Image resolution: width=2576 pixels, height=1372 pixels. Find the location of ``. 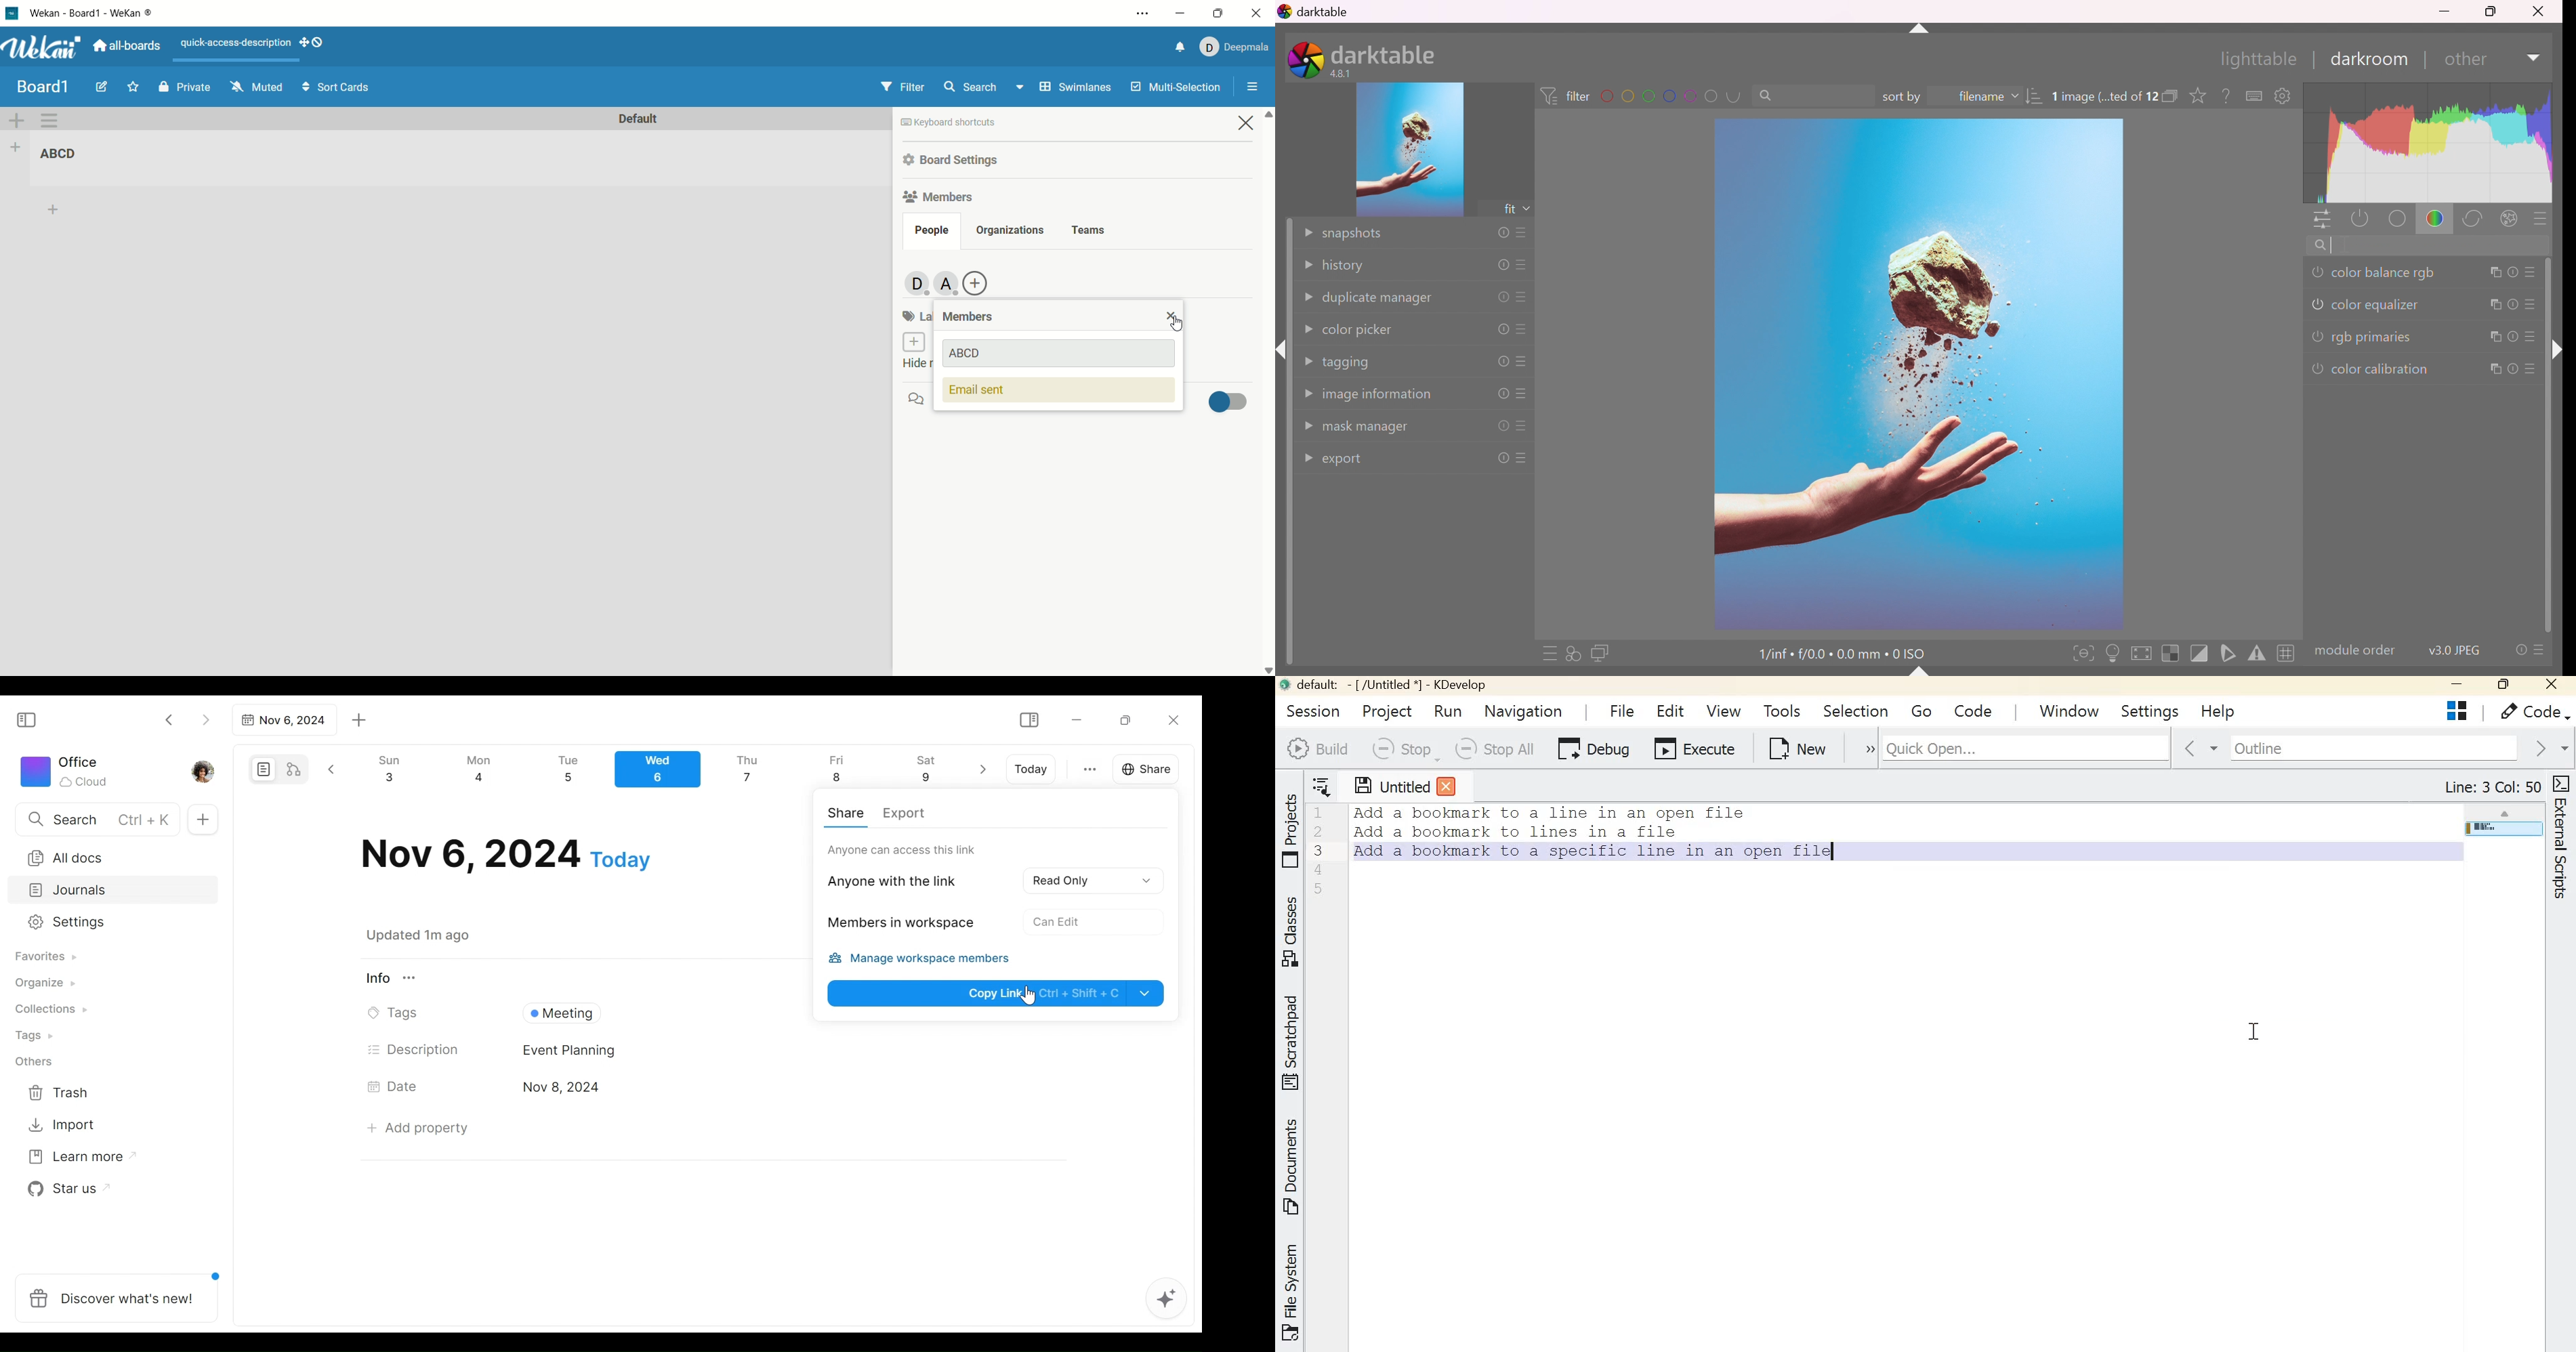

 is located at coordinates (2016, 95).